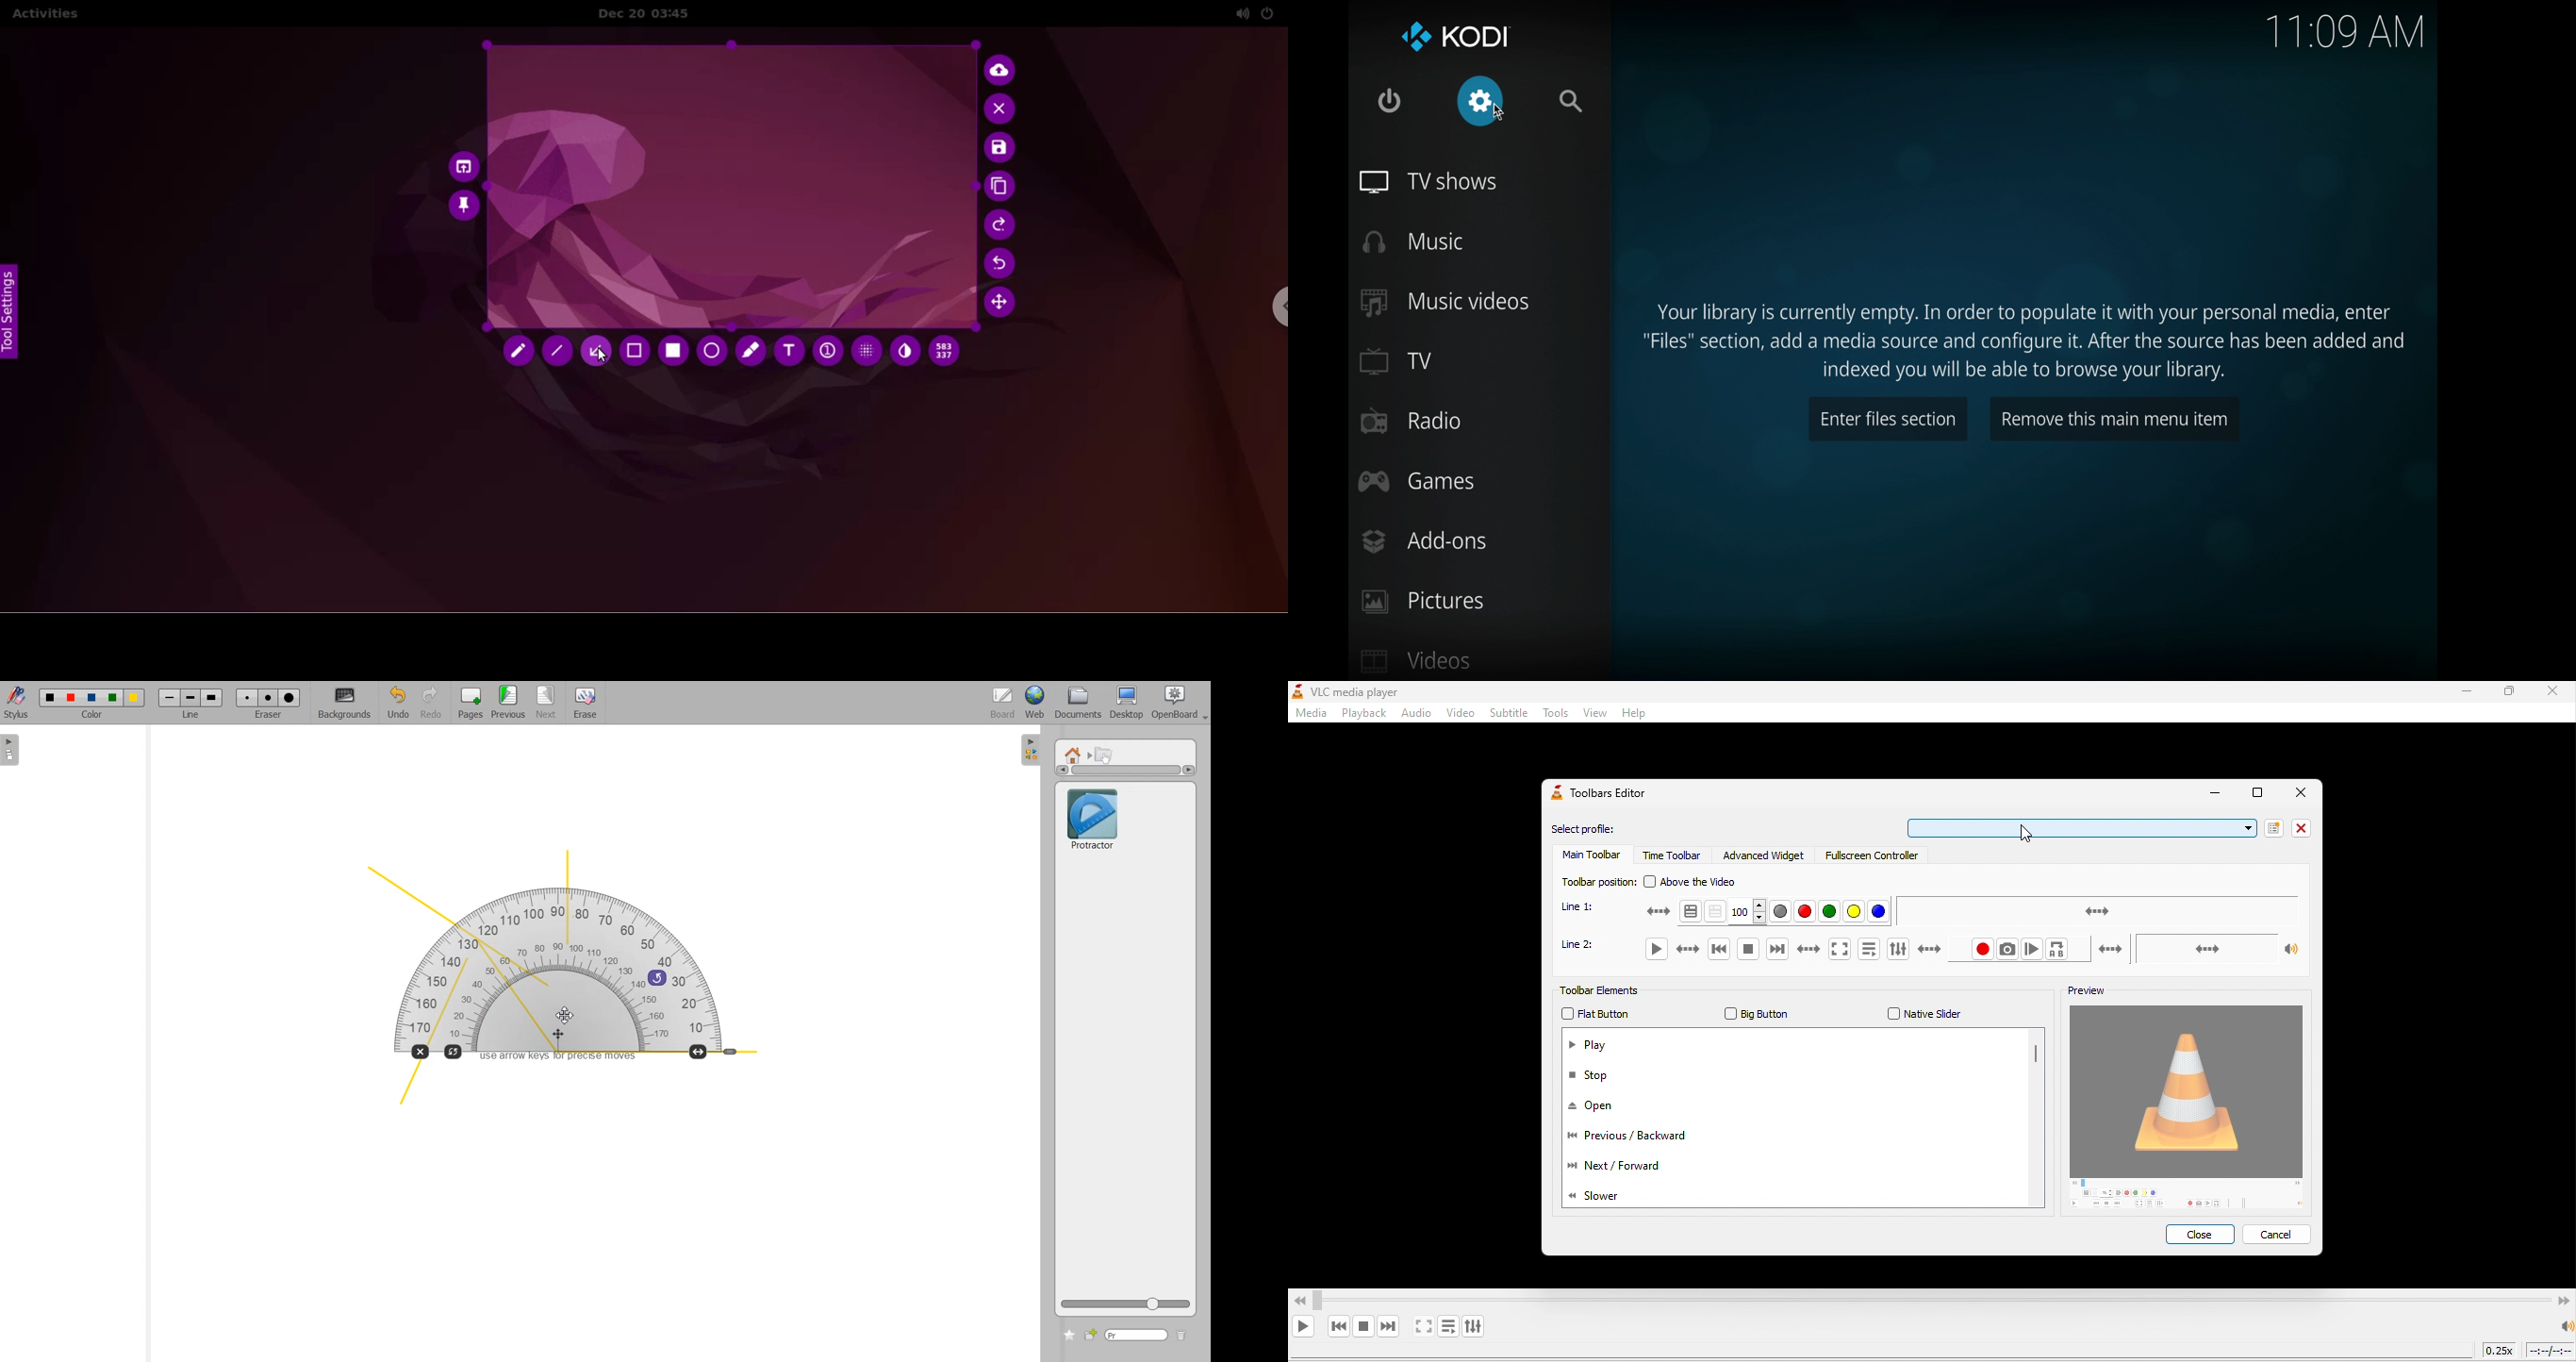 This screenshot has width=2576, height=1372. Describe the element at coordinates (1454, 36) in the screenshot. I see `kodi` at that location.